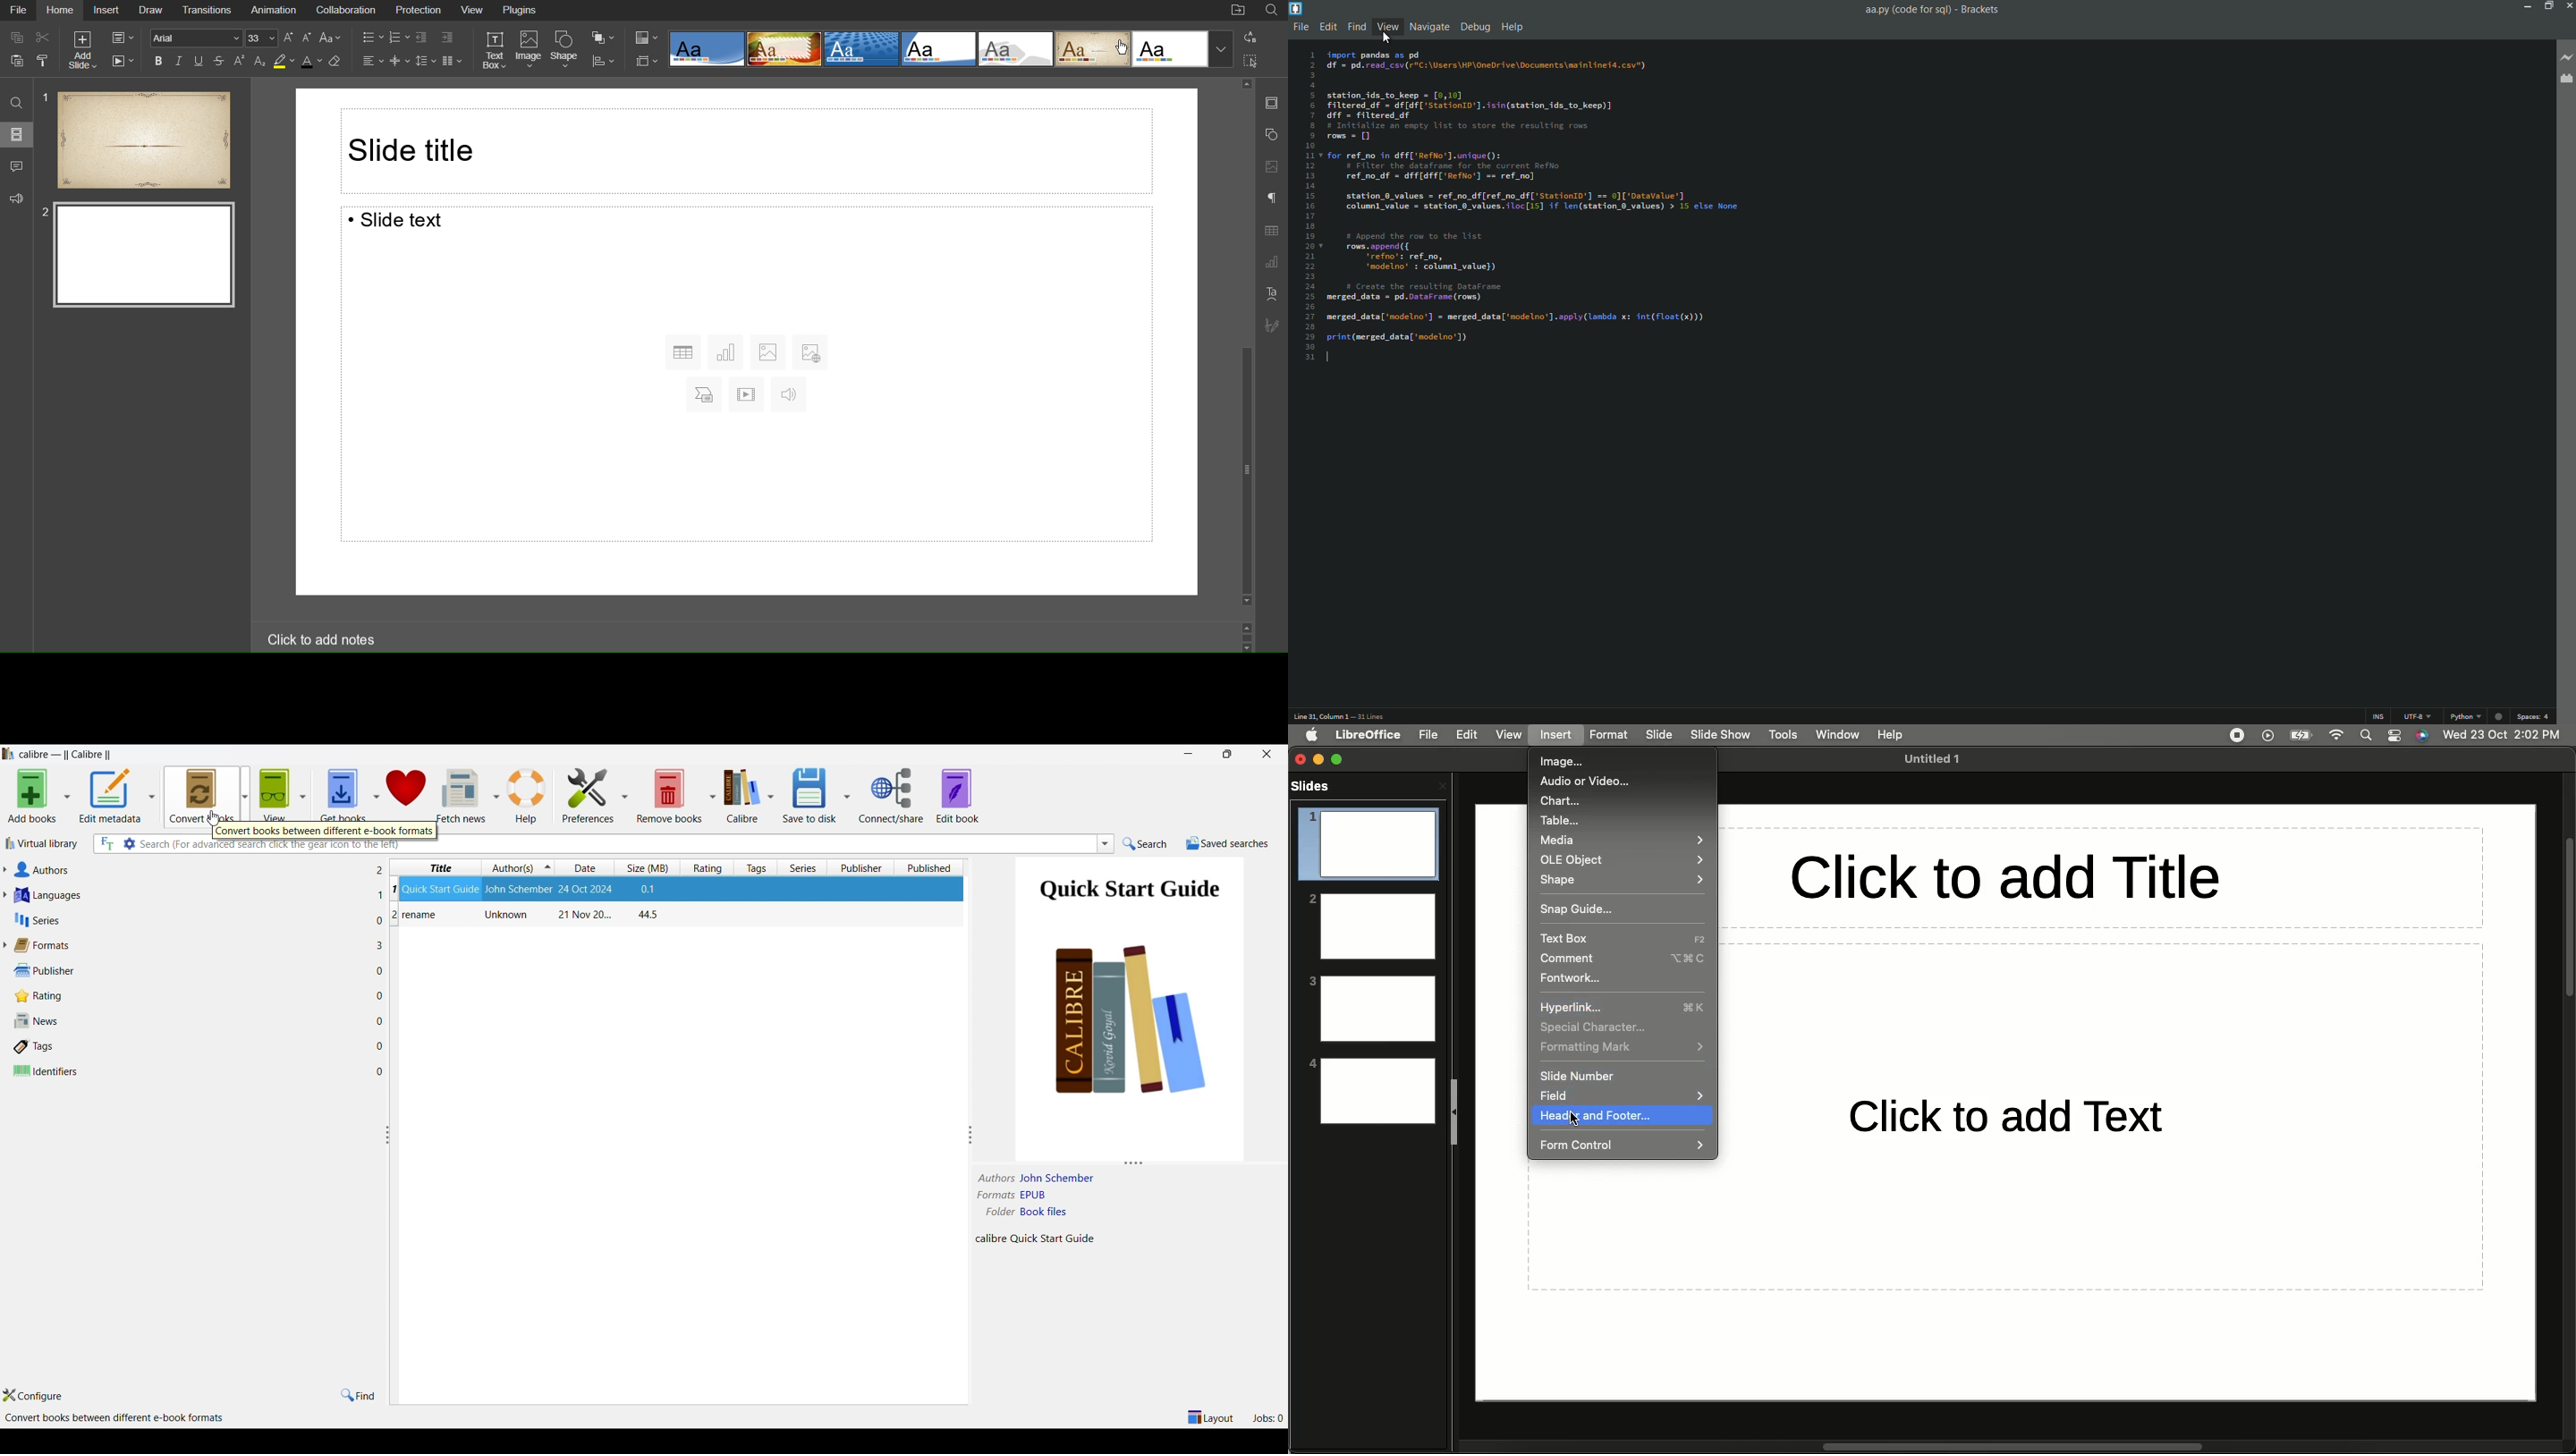 The width and height of the screenshot is (2576, 1456). What do you see at coordinates (145, 256) in the screenshot?
I see `Slide 2` at bounding box center [145, 256].